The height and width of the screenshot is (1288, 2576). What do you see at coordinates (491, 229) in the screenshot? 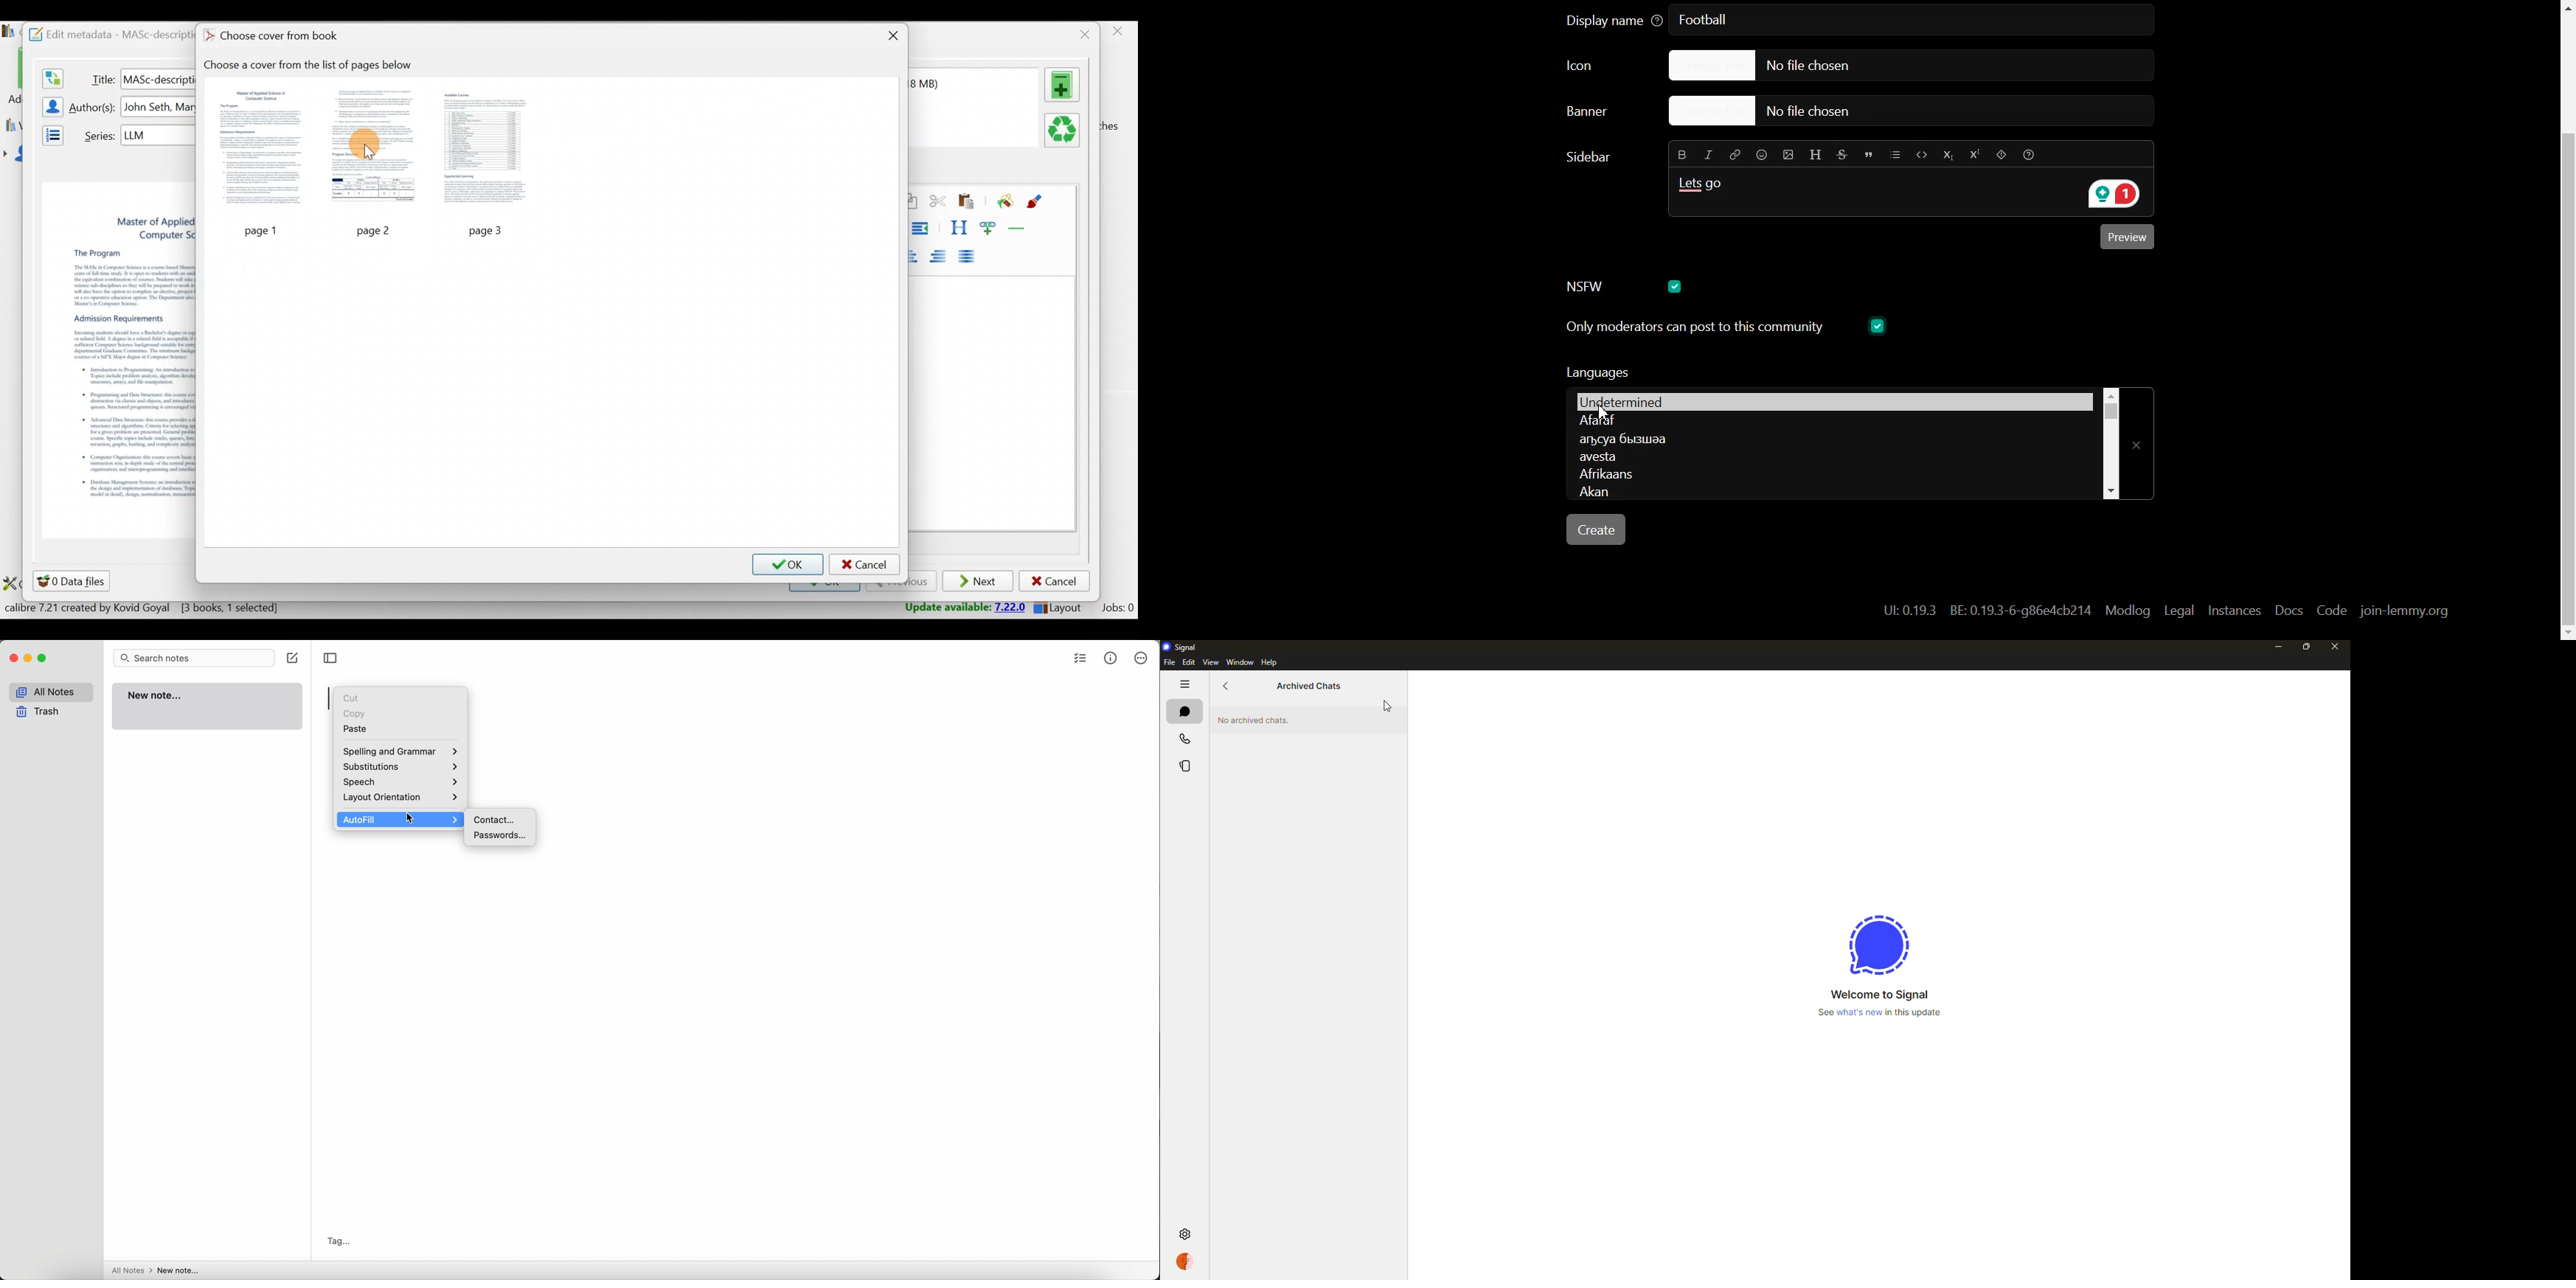
I see `` at bounding box center [491, 229].